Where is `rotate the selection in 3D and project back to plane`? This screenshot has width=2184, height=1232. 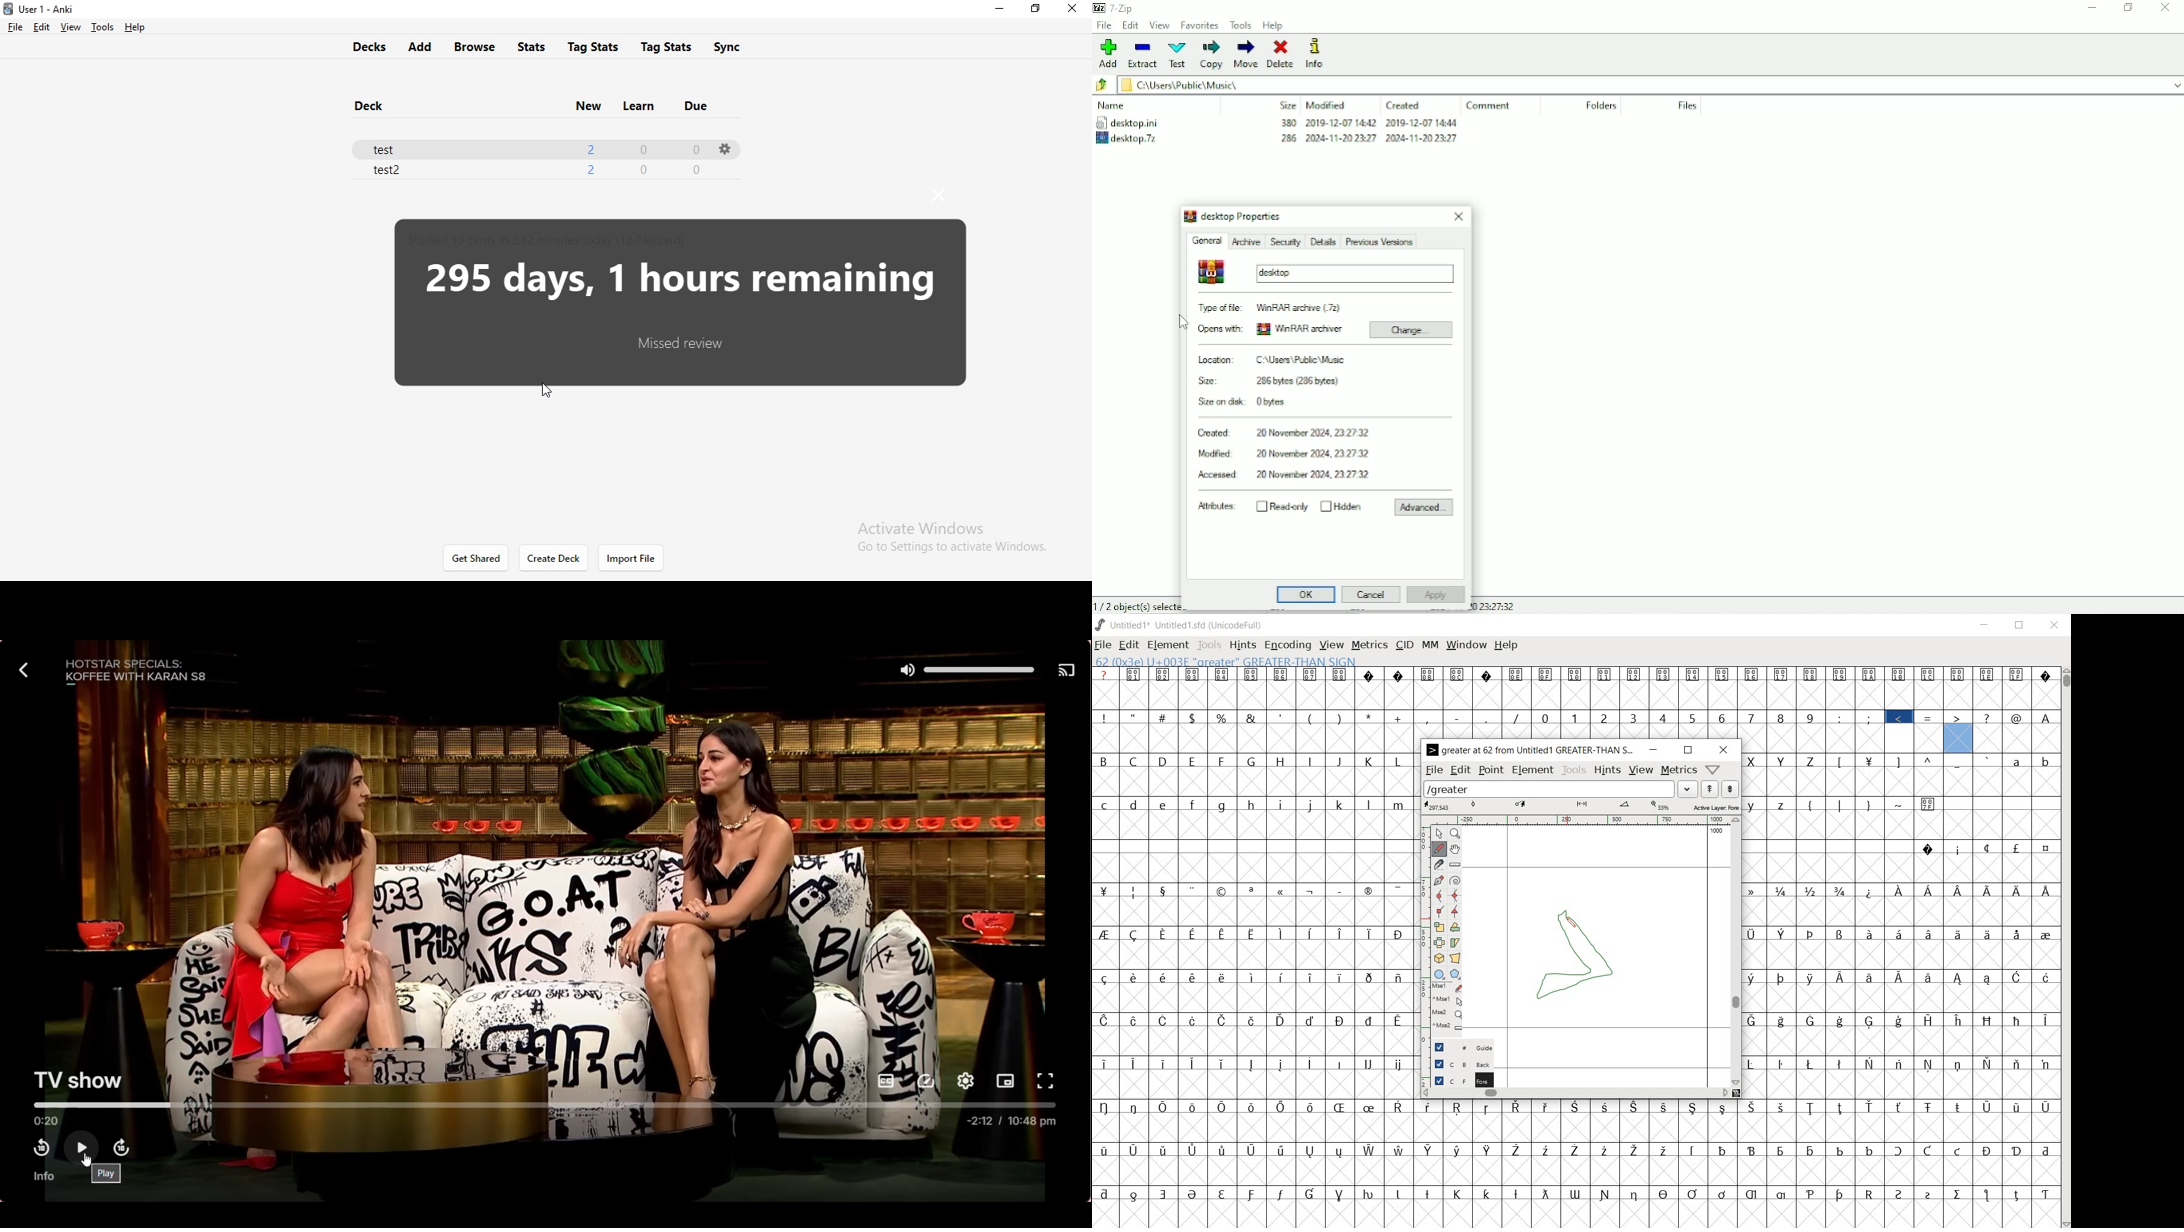 rotate the selection in 3D and project back to plane is located at coordinates (1439, 958).